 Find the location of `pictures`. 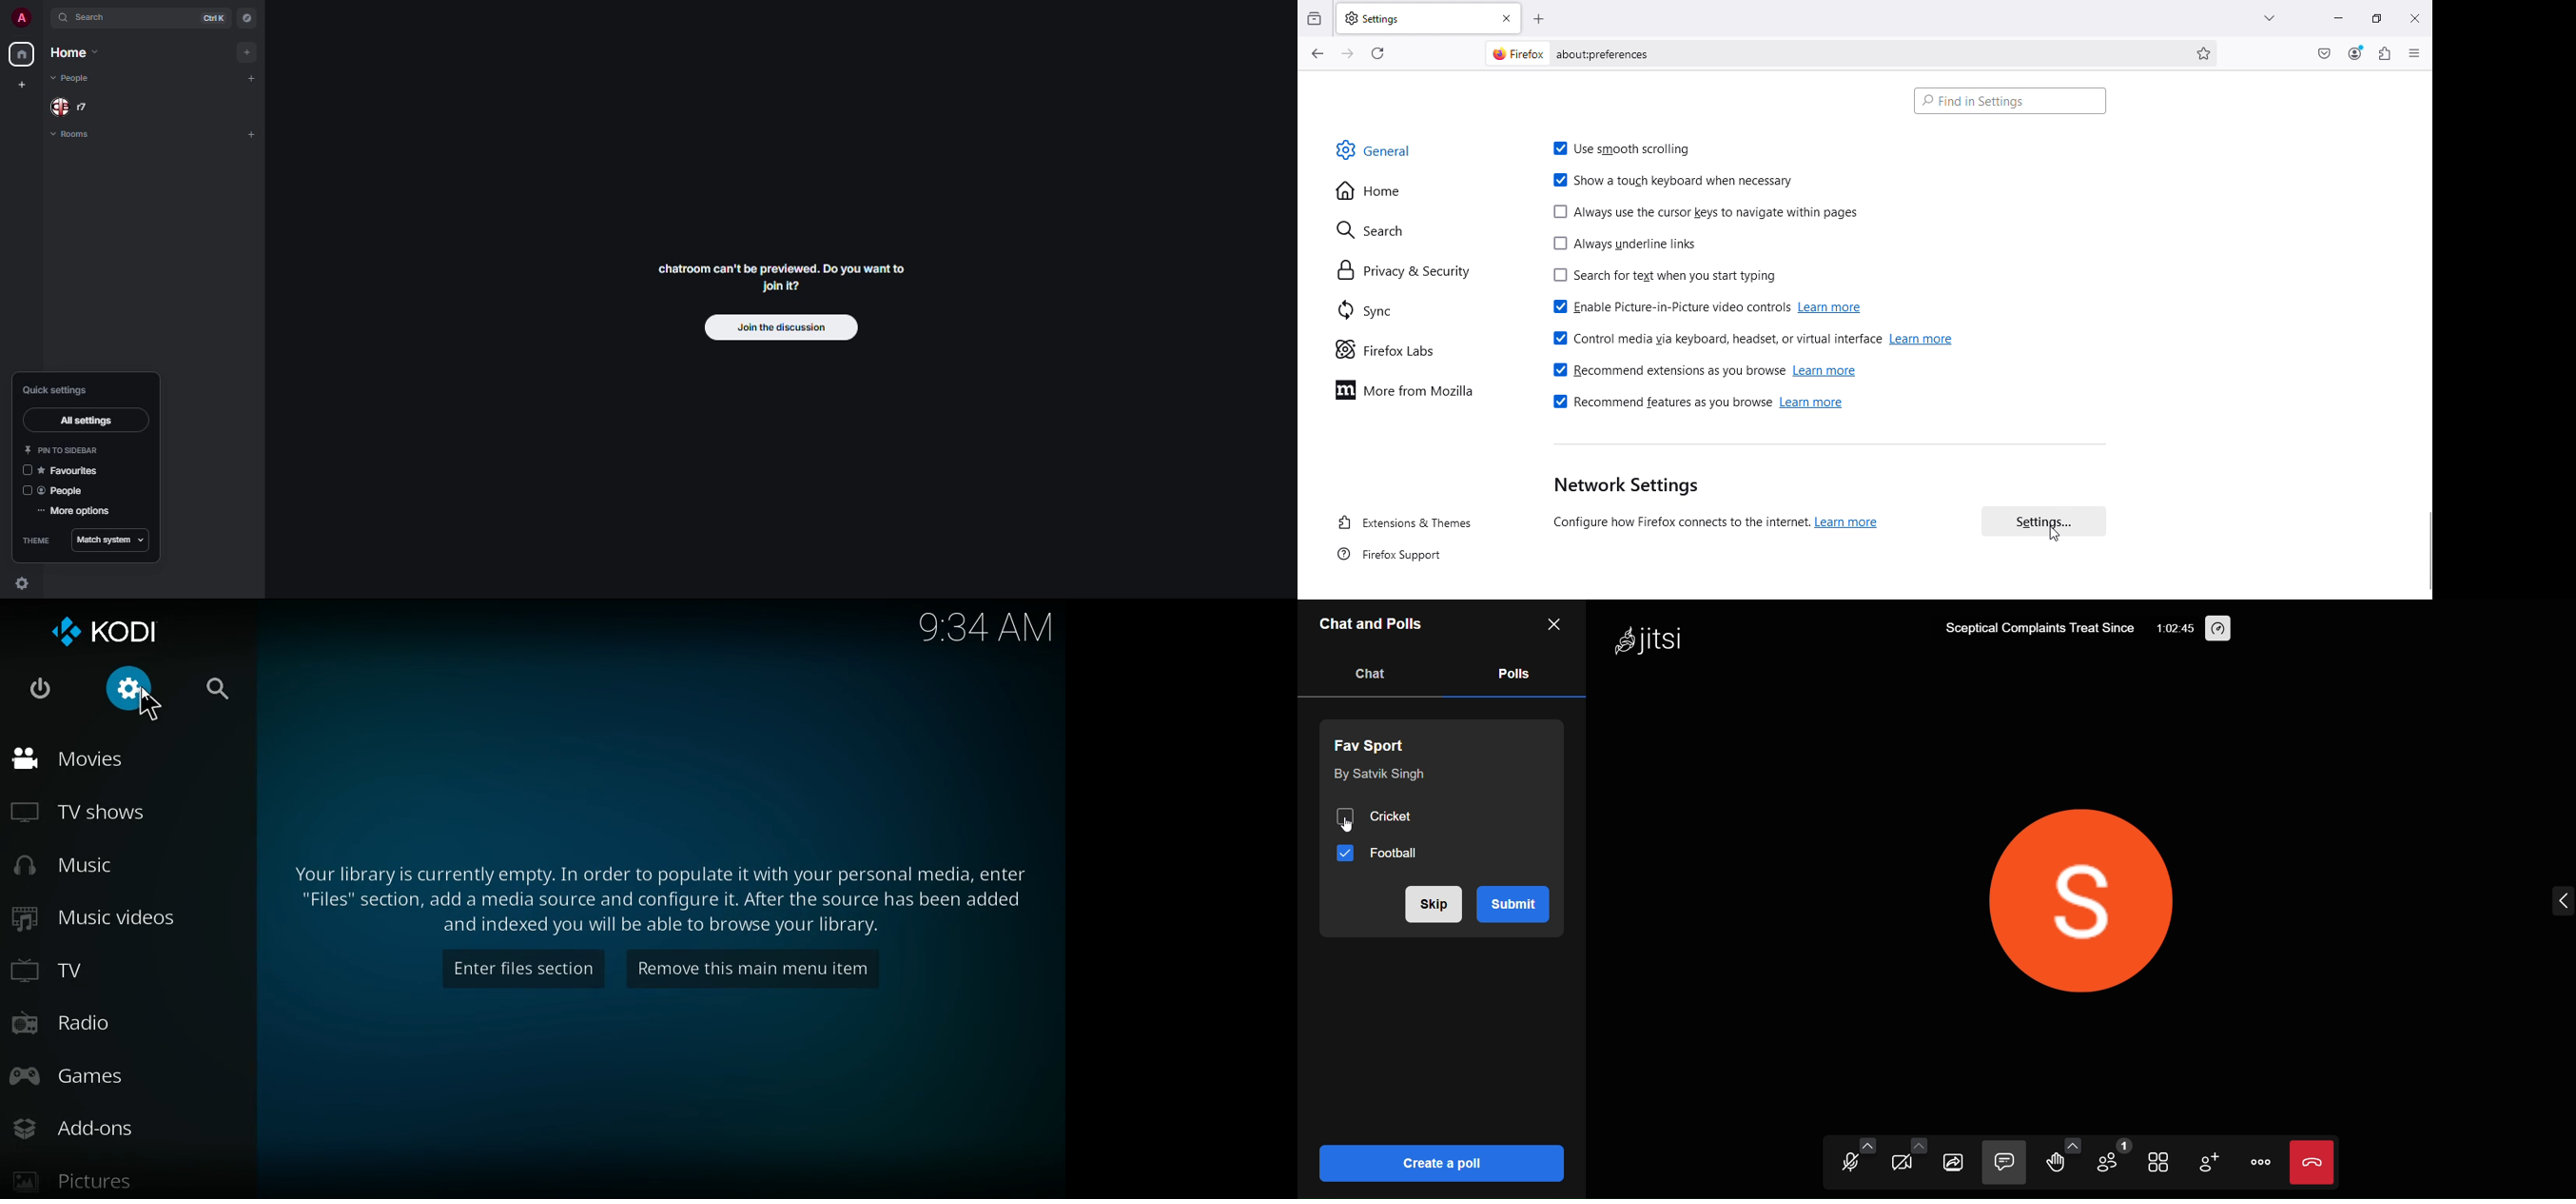

pictures is located at coordinates (82, 1179).